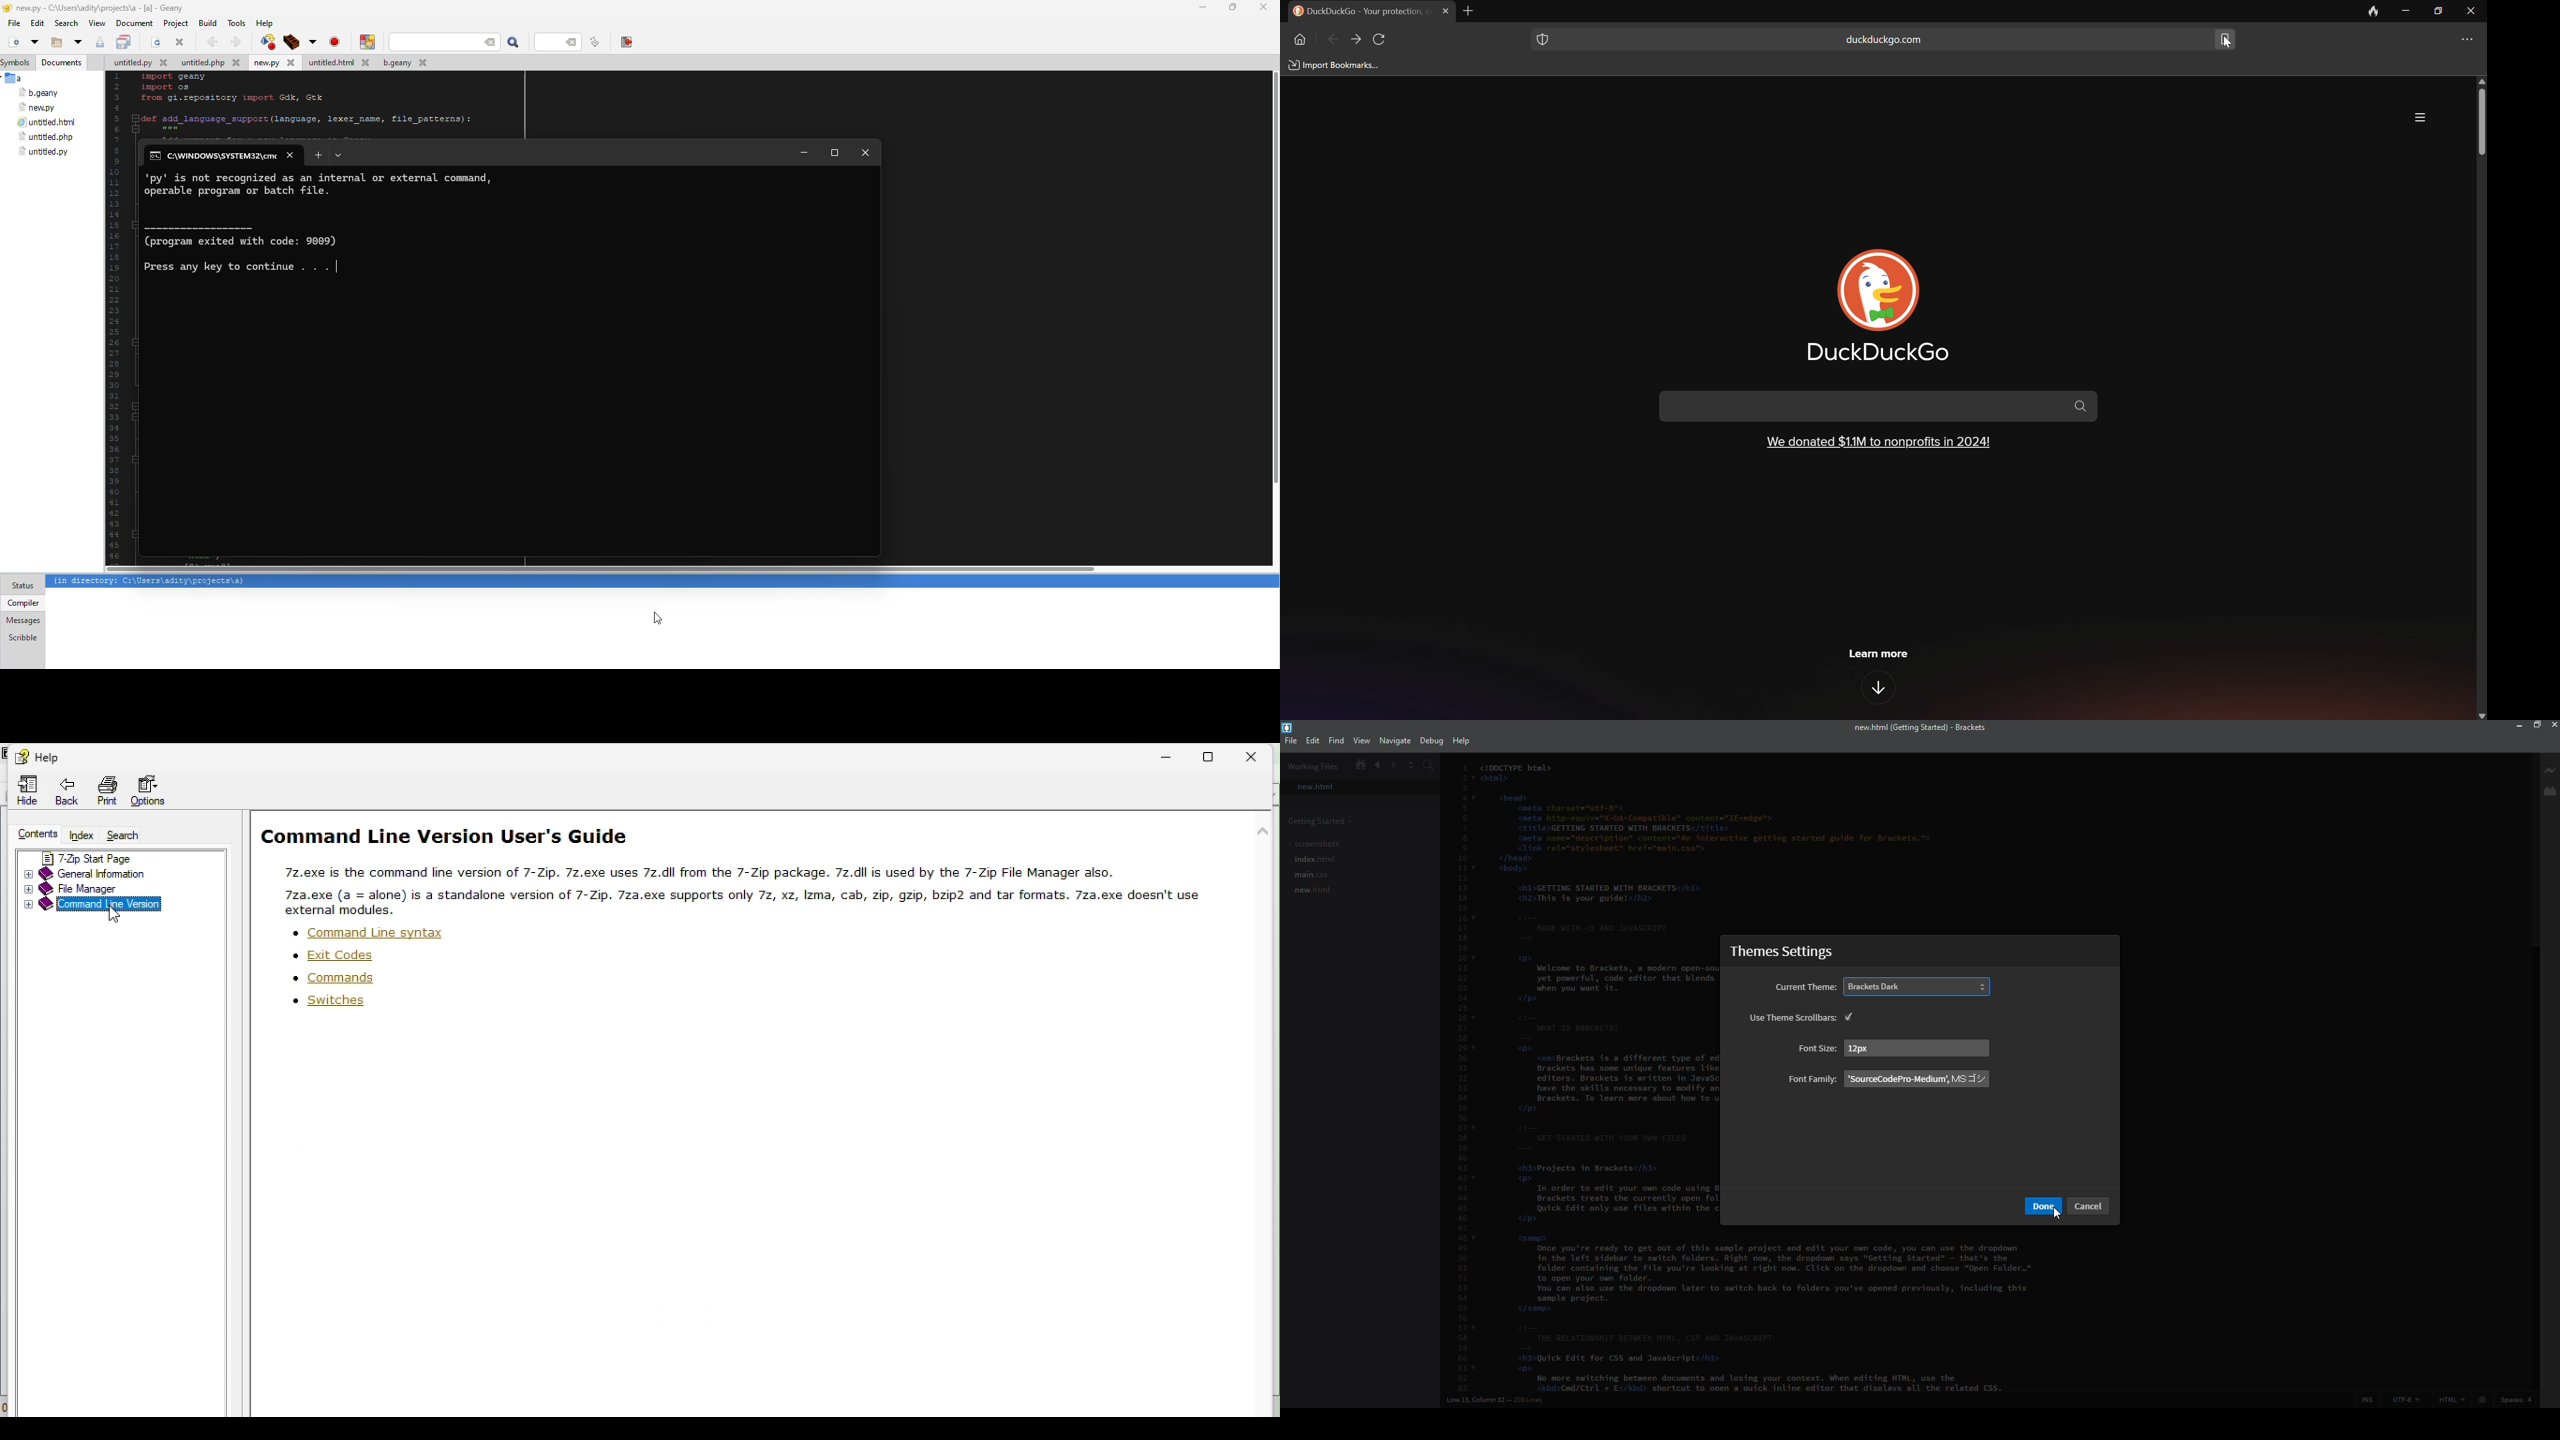  I want to click on find, so click(1335, 740).